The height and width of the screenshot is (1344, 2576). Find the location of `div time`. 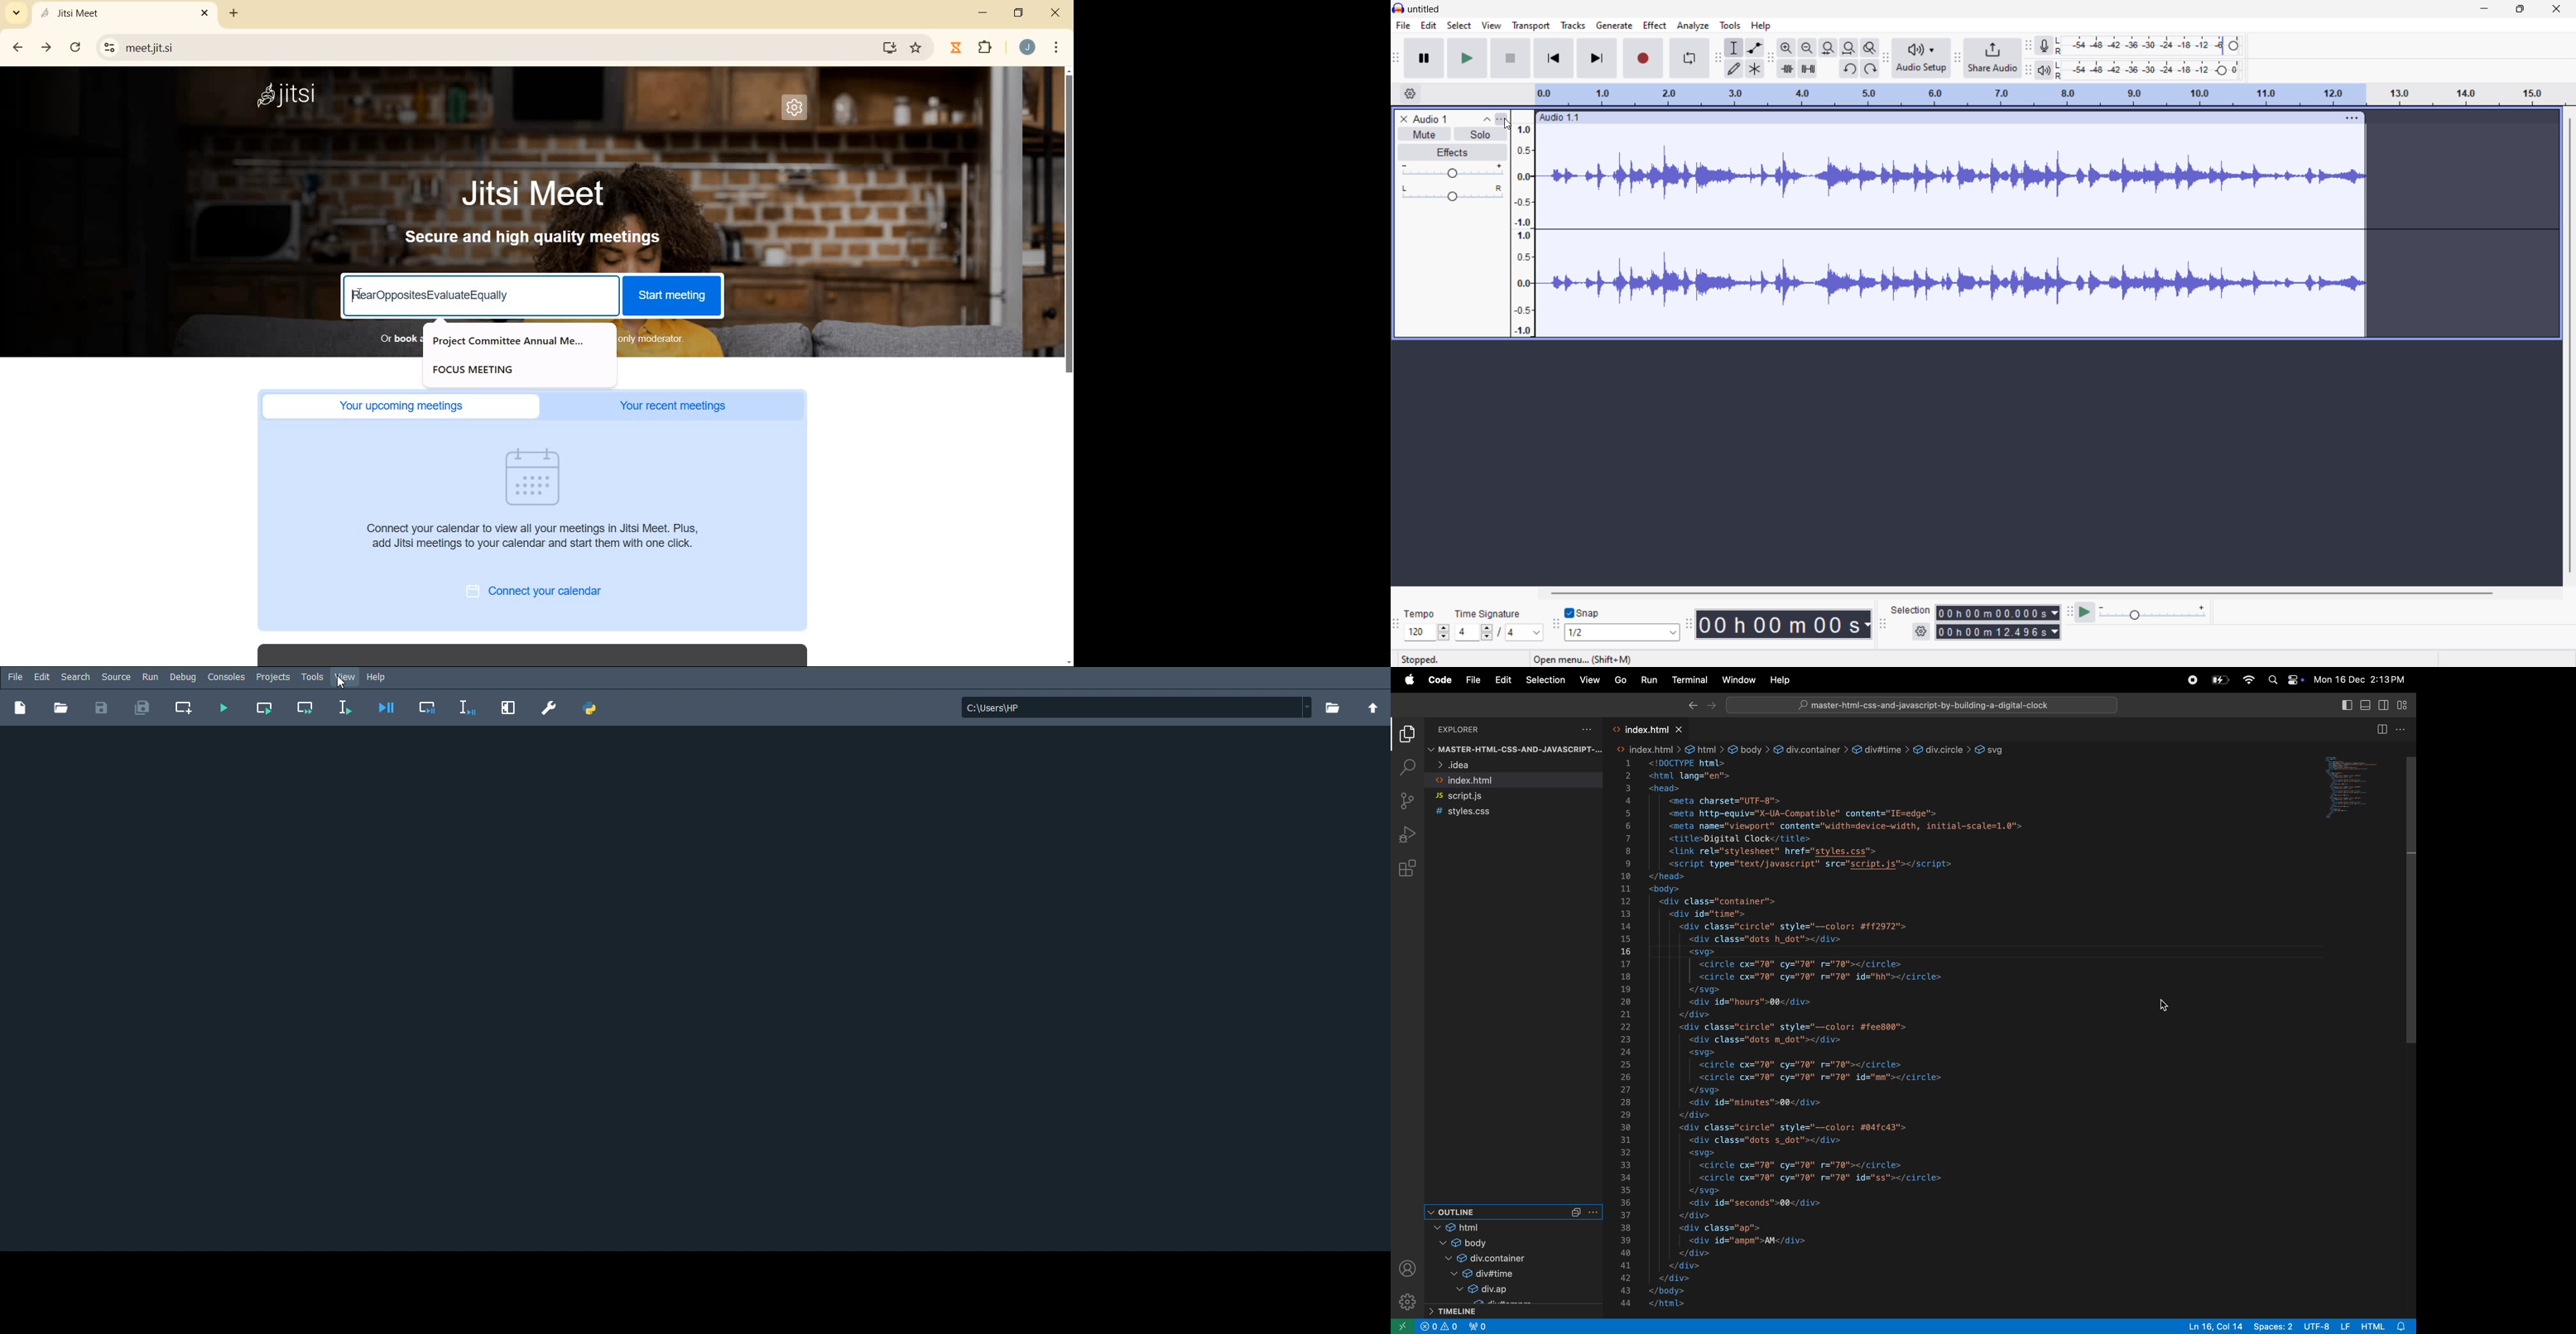

div time is located at coordinates (1514, 1275).